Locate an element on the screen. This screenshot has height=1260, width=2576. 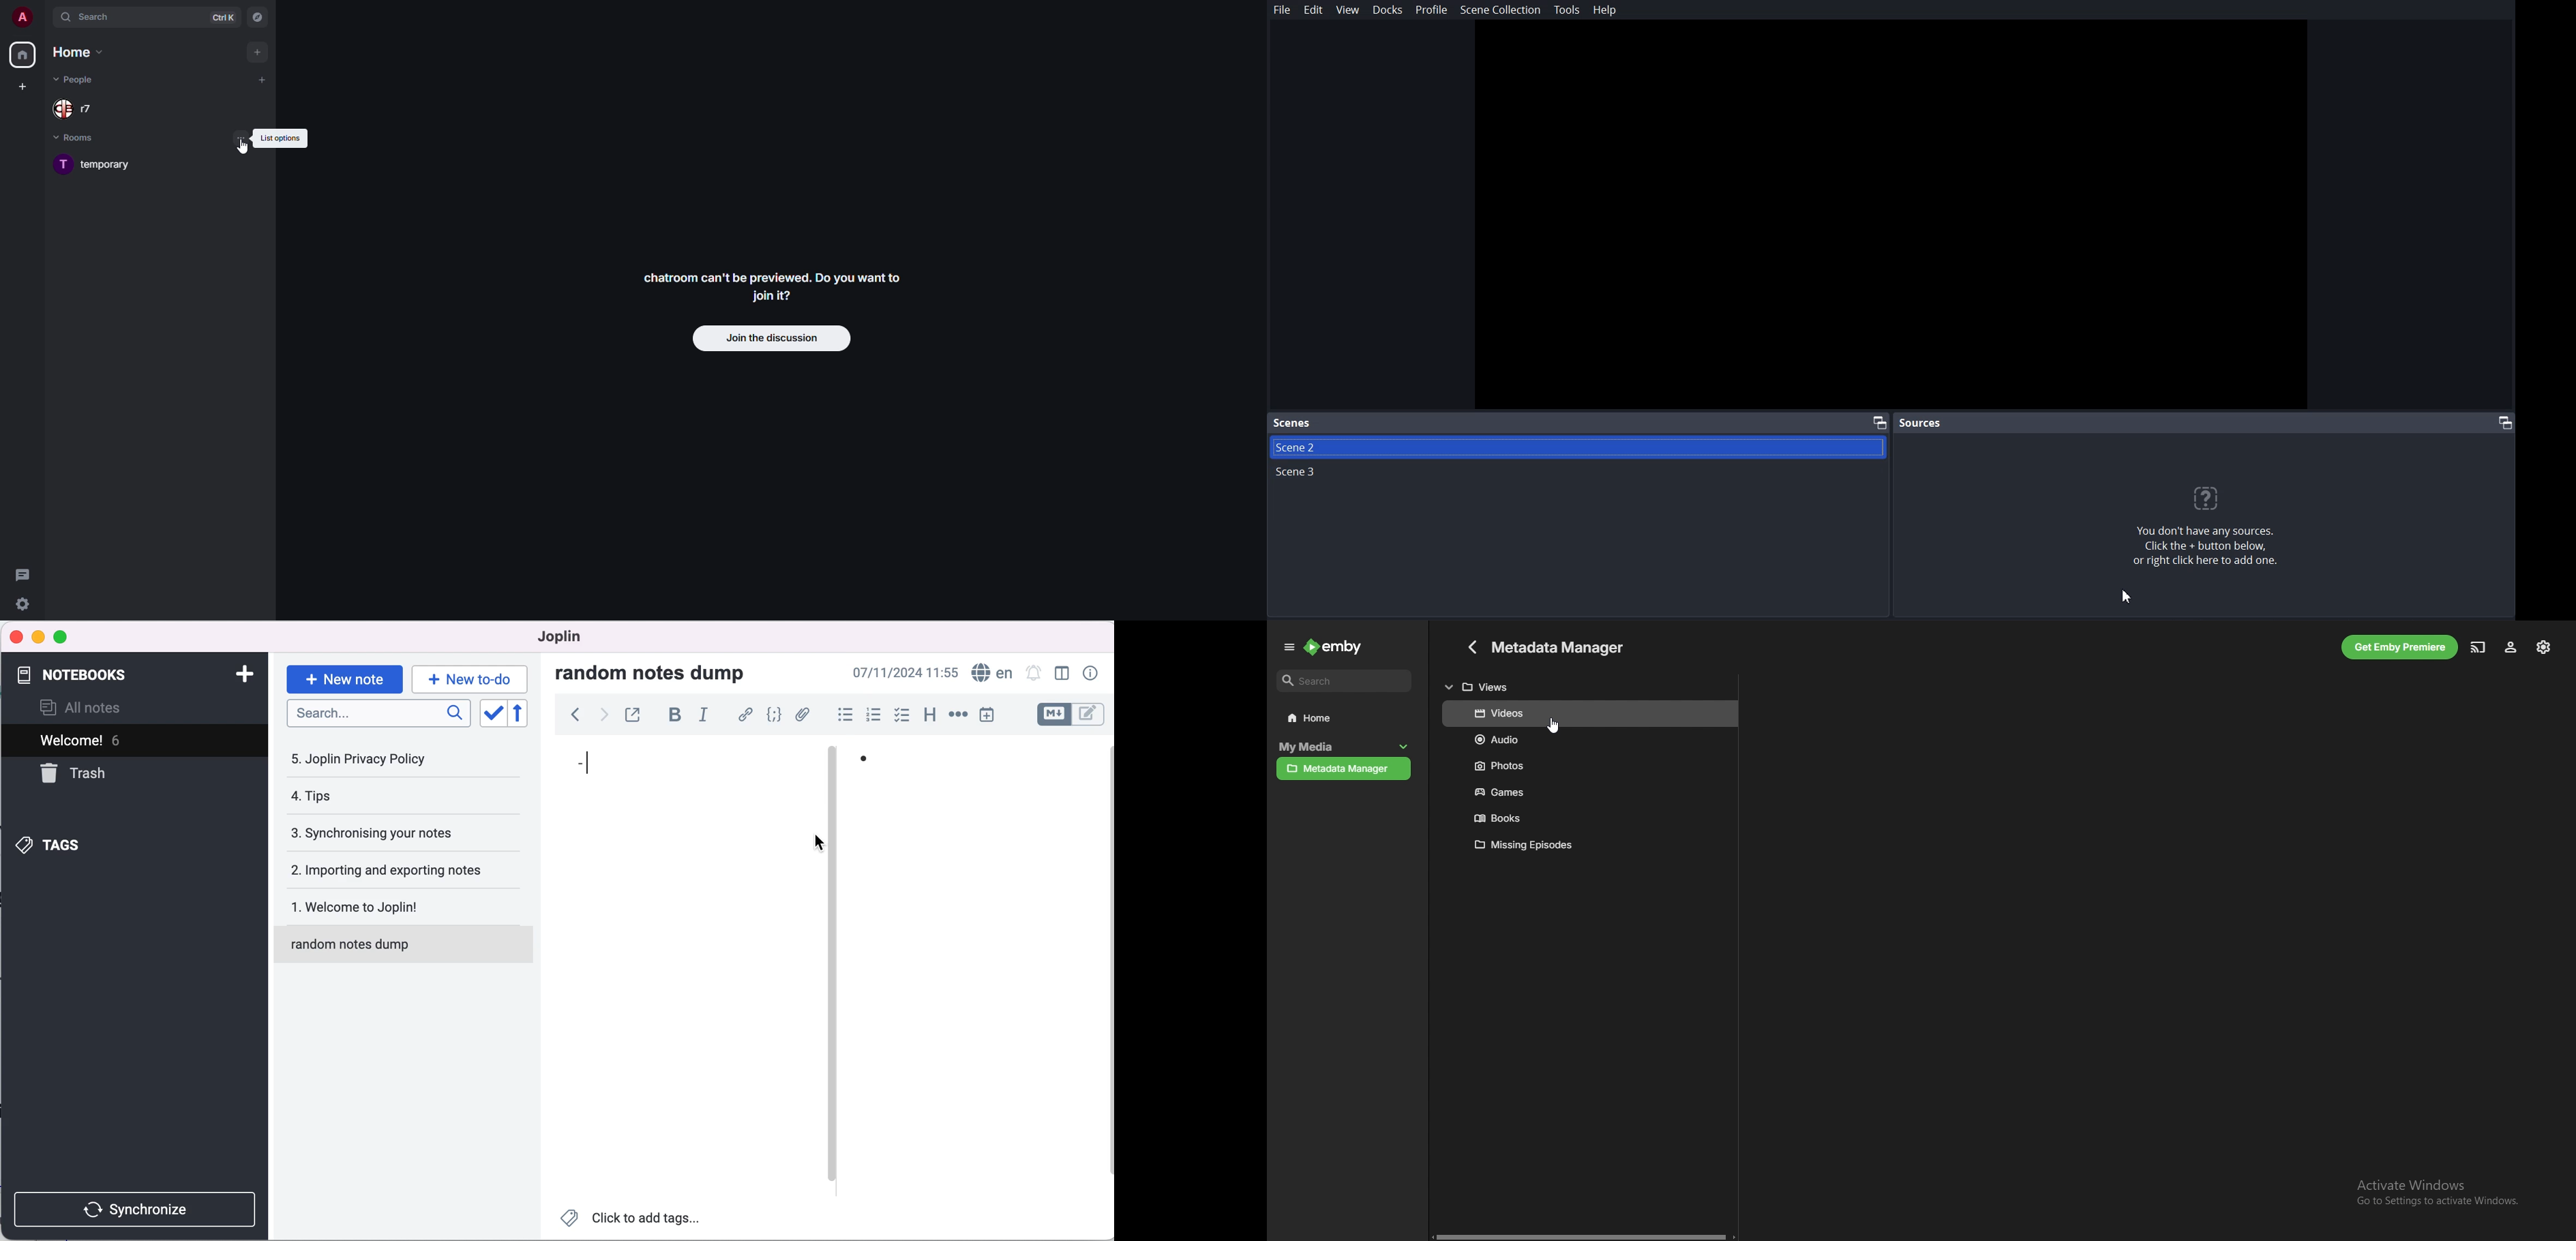
create space is located at coordinates (22, 86).